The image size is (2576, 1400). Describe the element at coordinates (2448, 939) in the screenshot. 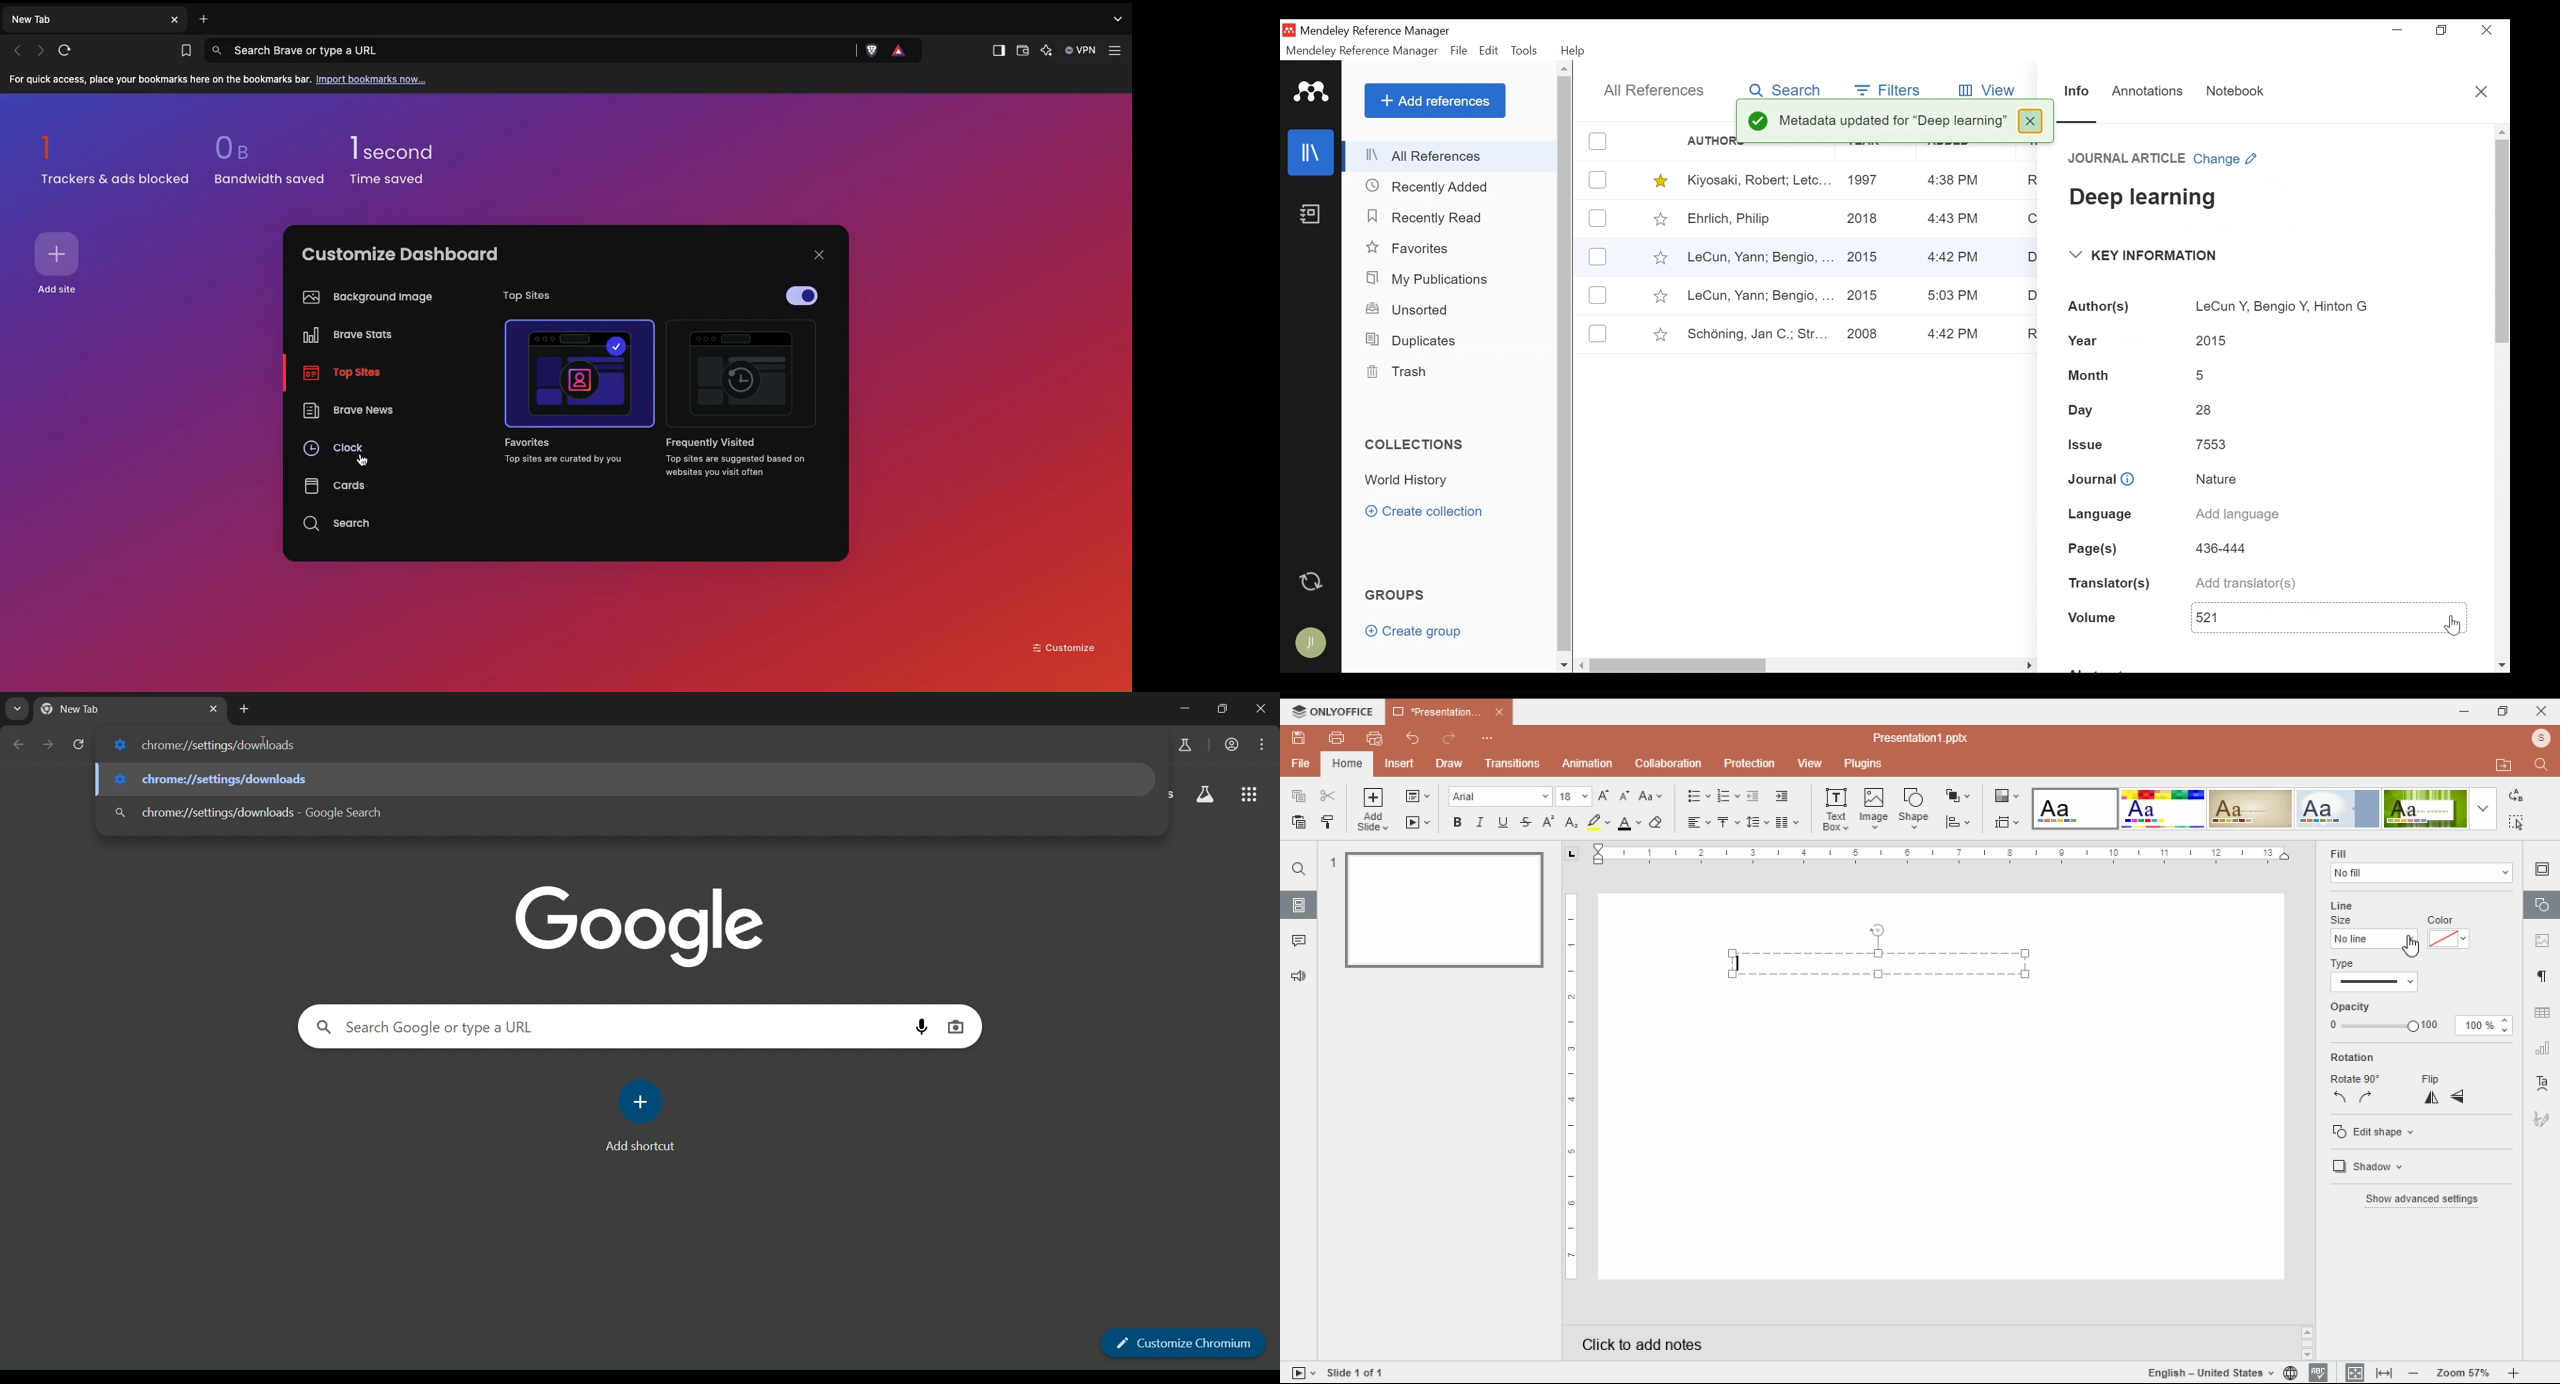

I see `line color` at that location.